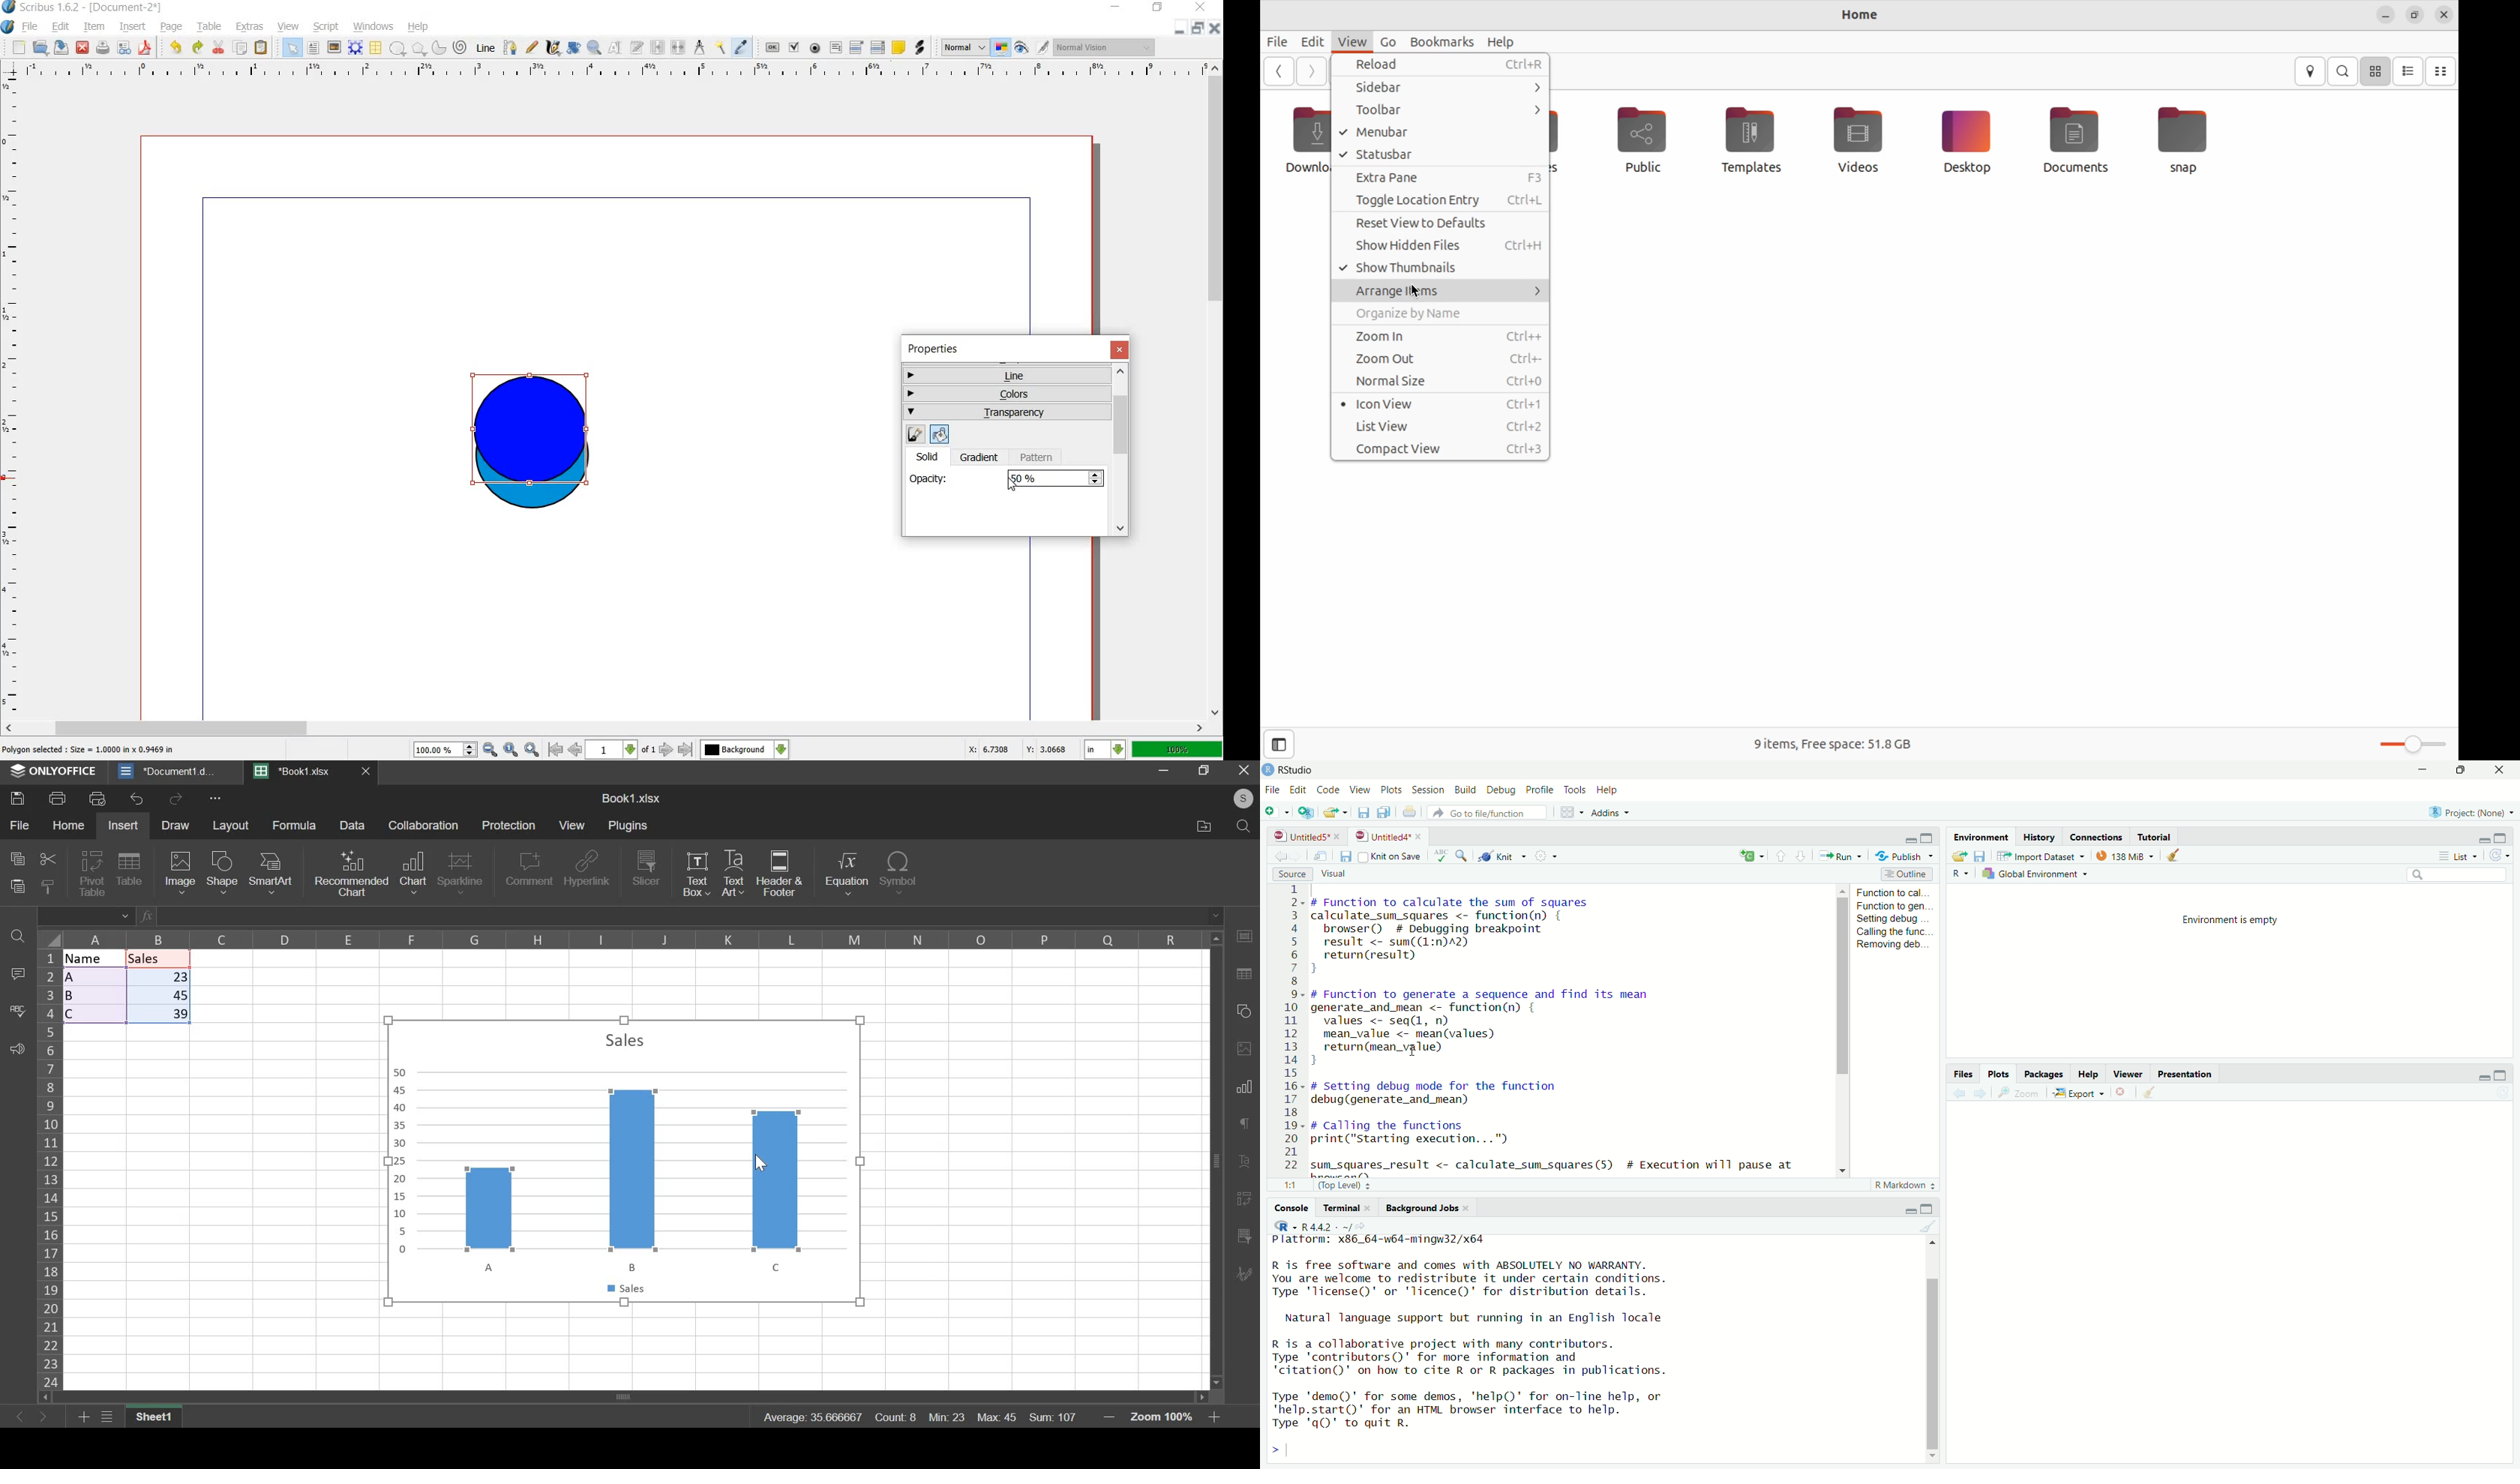  What do you see at coordinates (1215, 28) in the screenshot?
I see `close` at bounding box center [1215, 28].